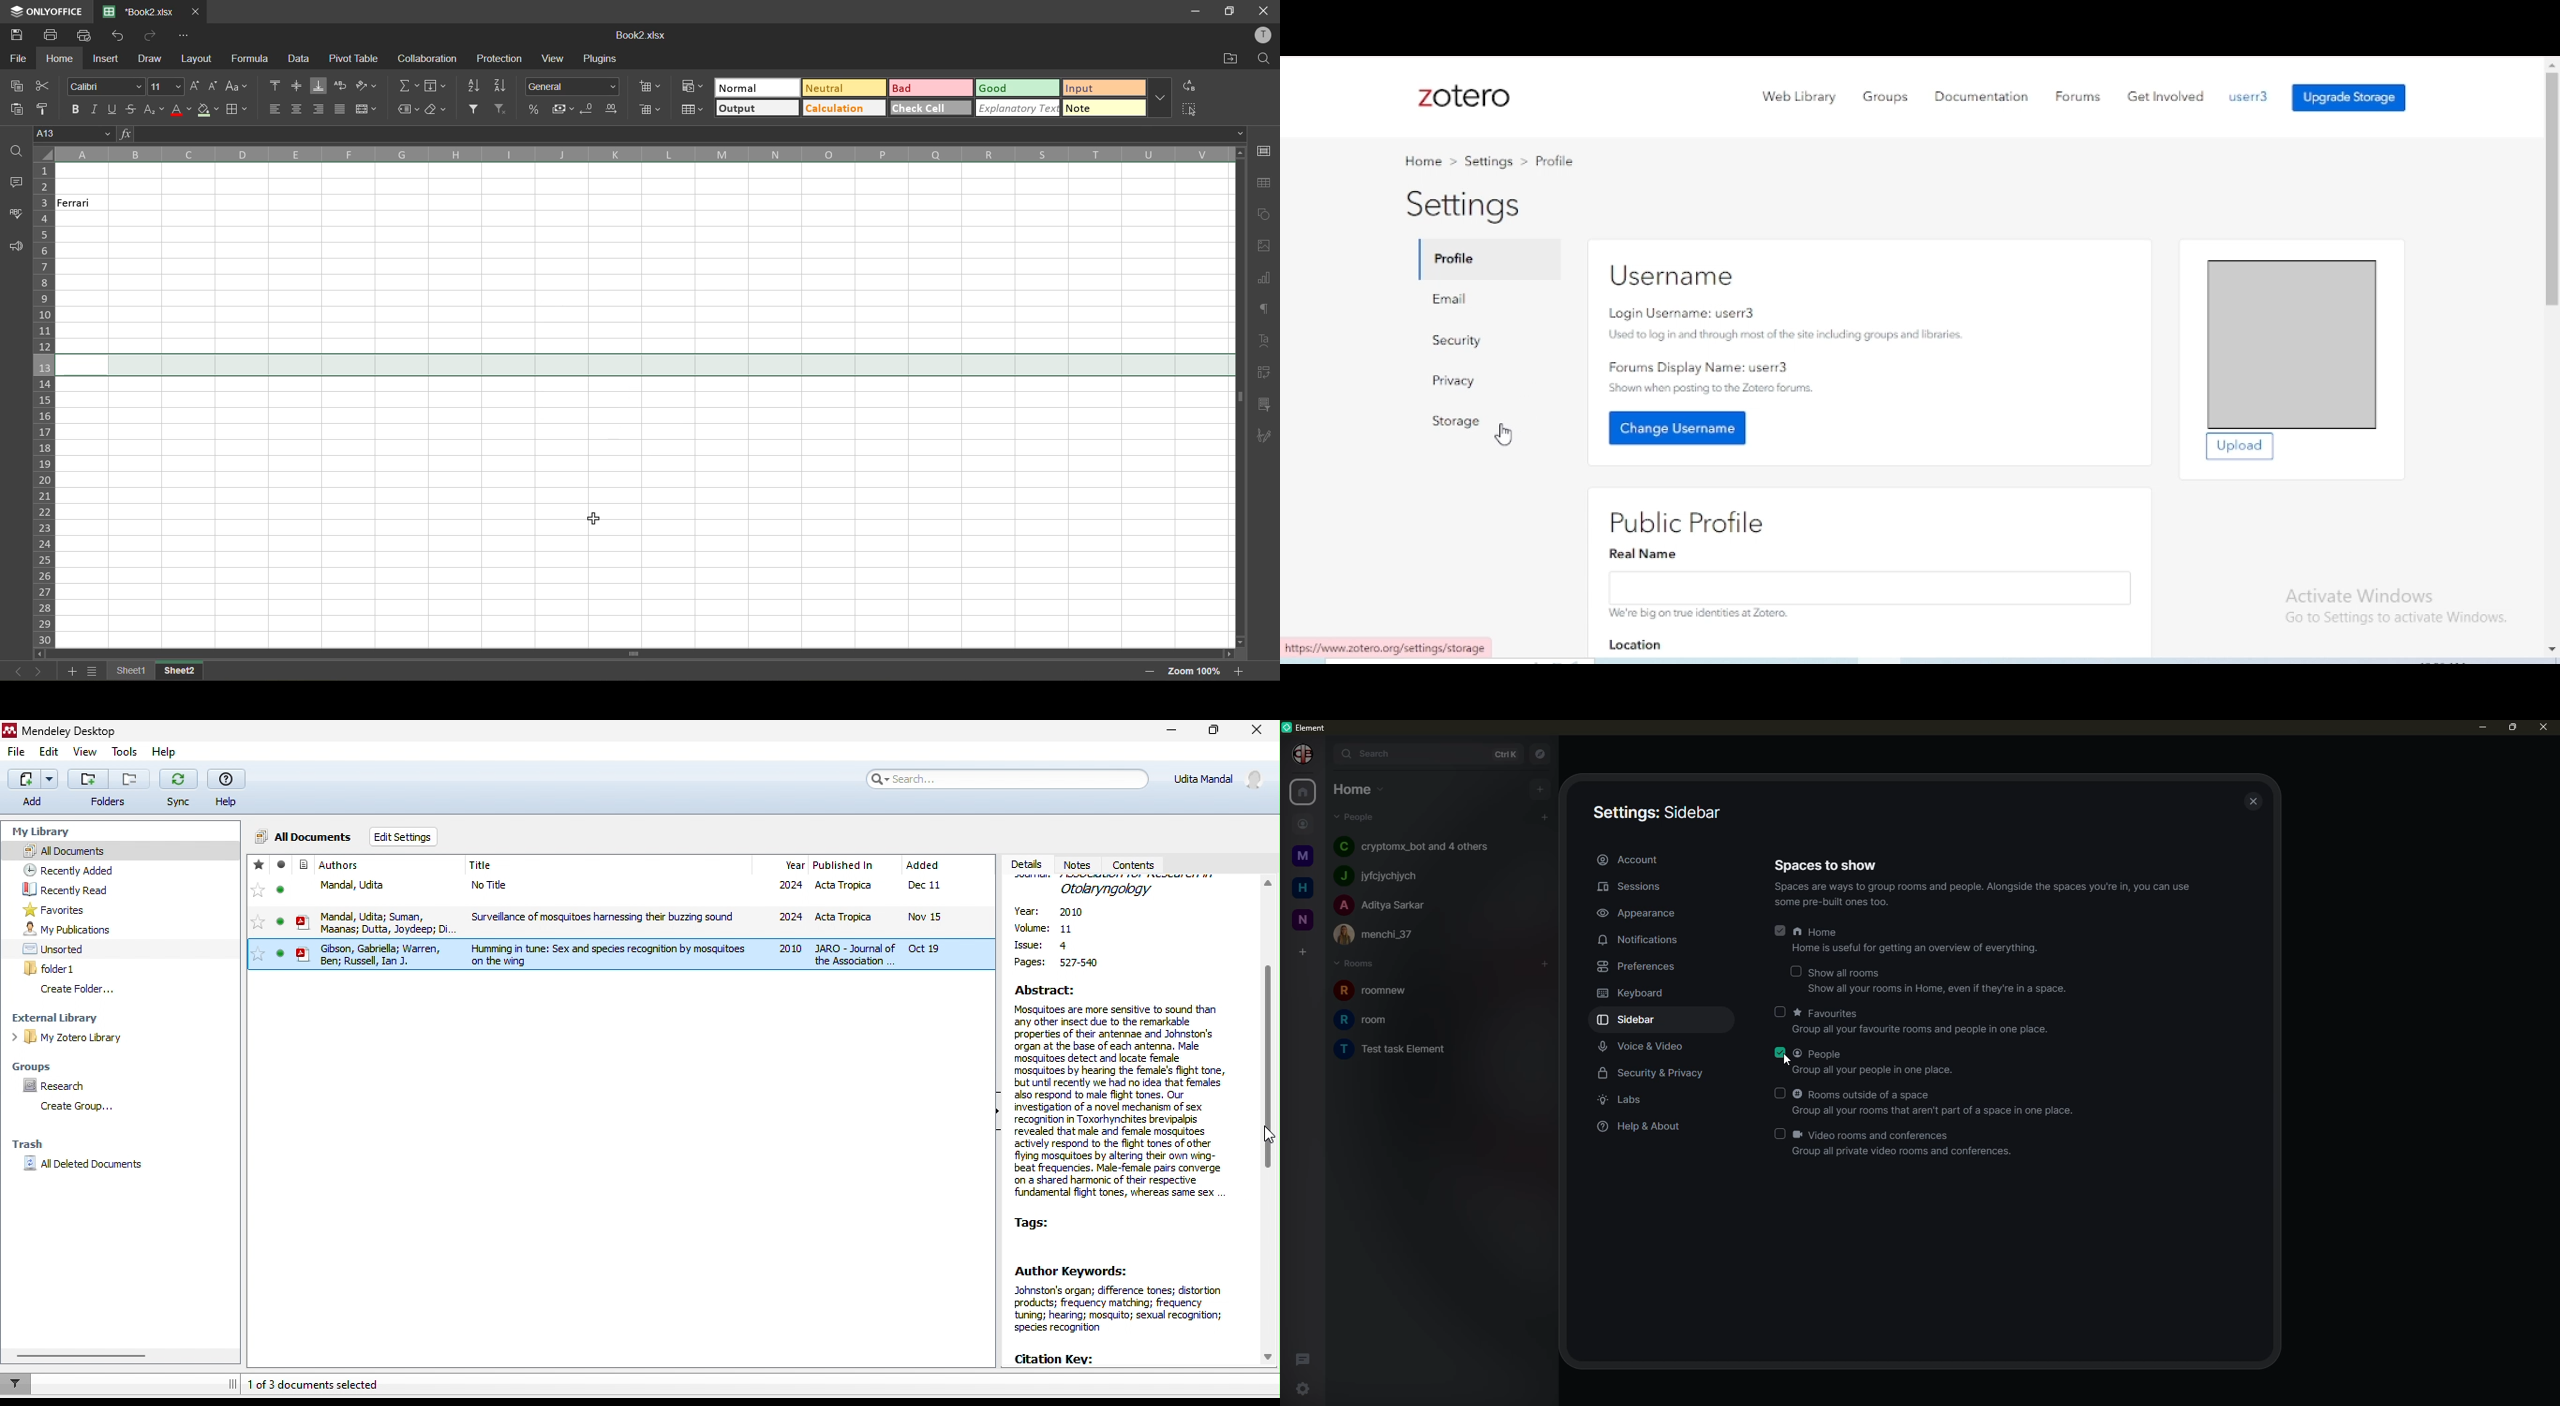 The image size is (2576, 1428). Describe the element at coordinates (1704, 367) in the screenshot. I see `Forums Display Name: user3` at that location.